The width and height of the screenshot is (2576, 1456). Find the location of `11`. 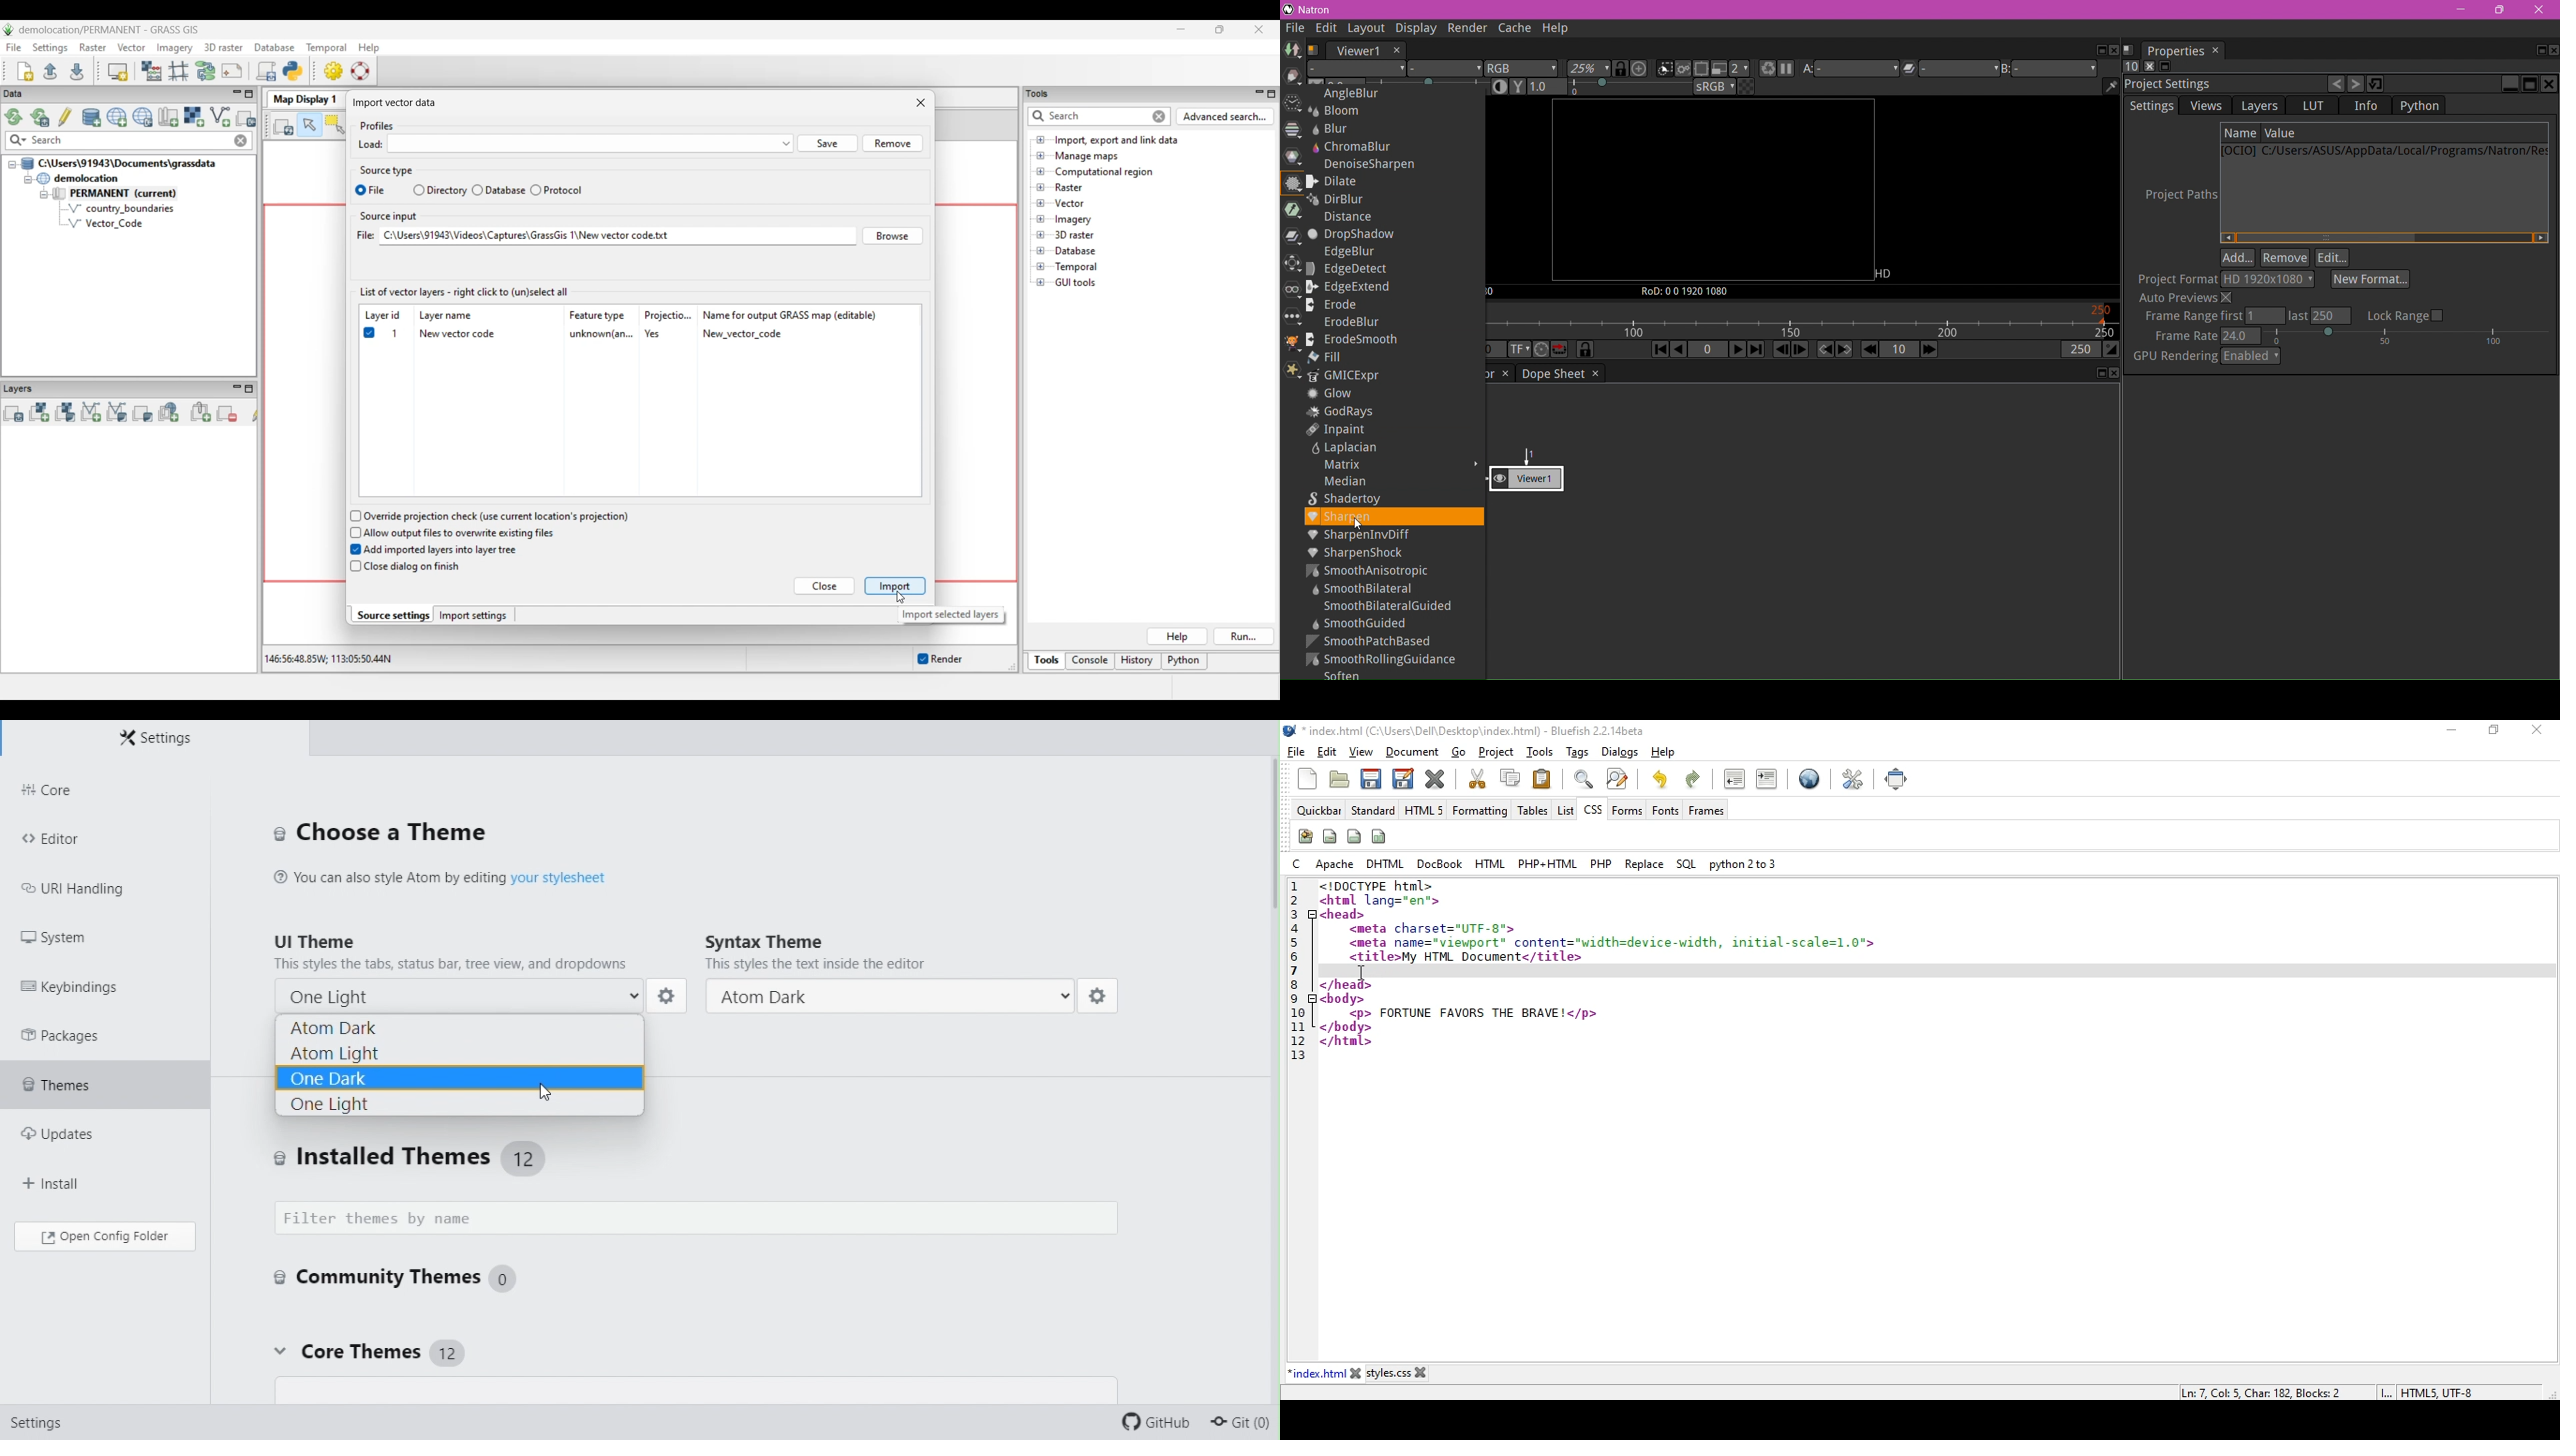

11 is located at coordinates (1297, 1025).